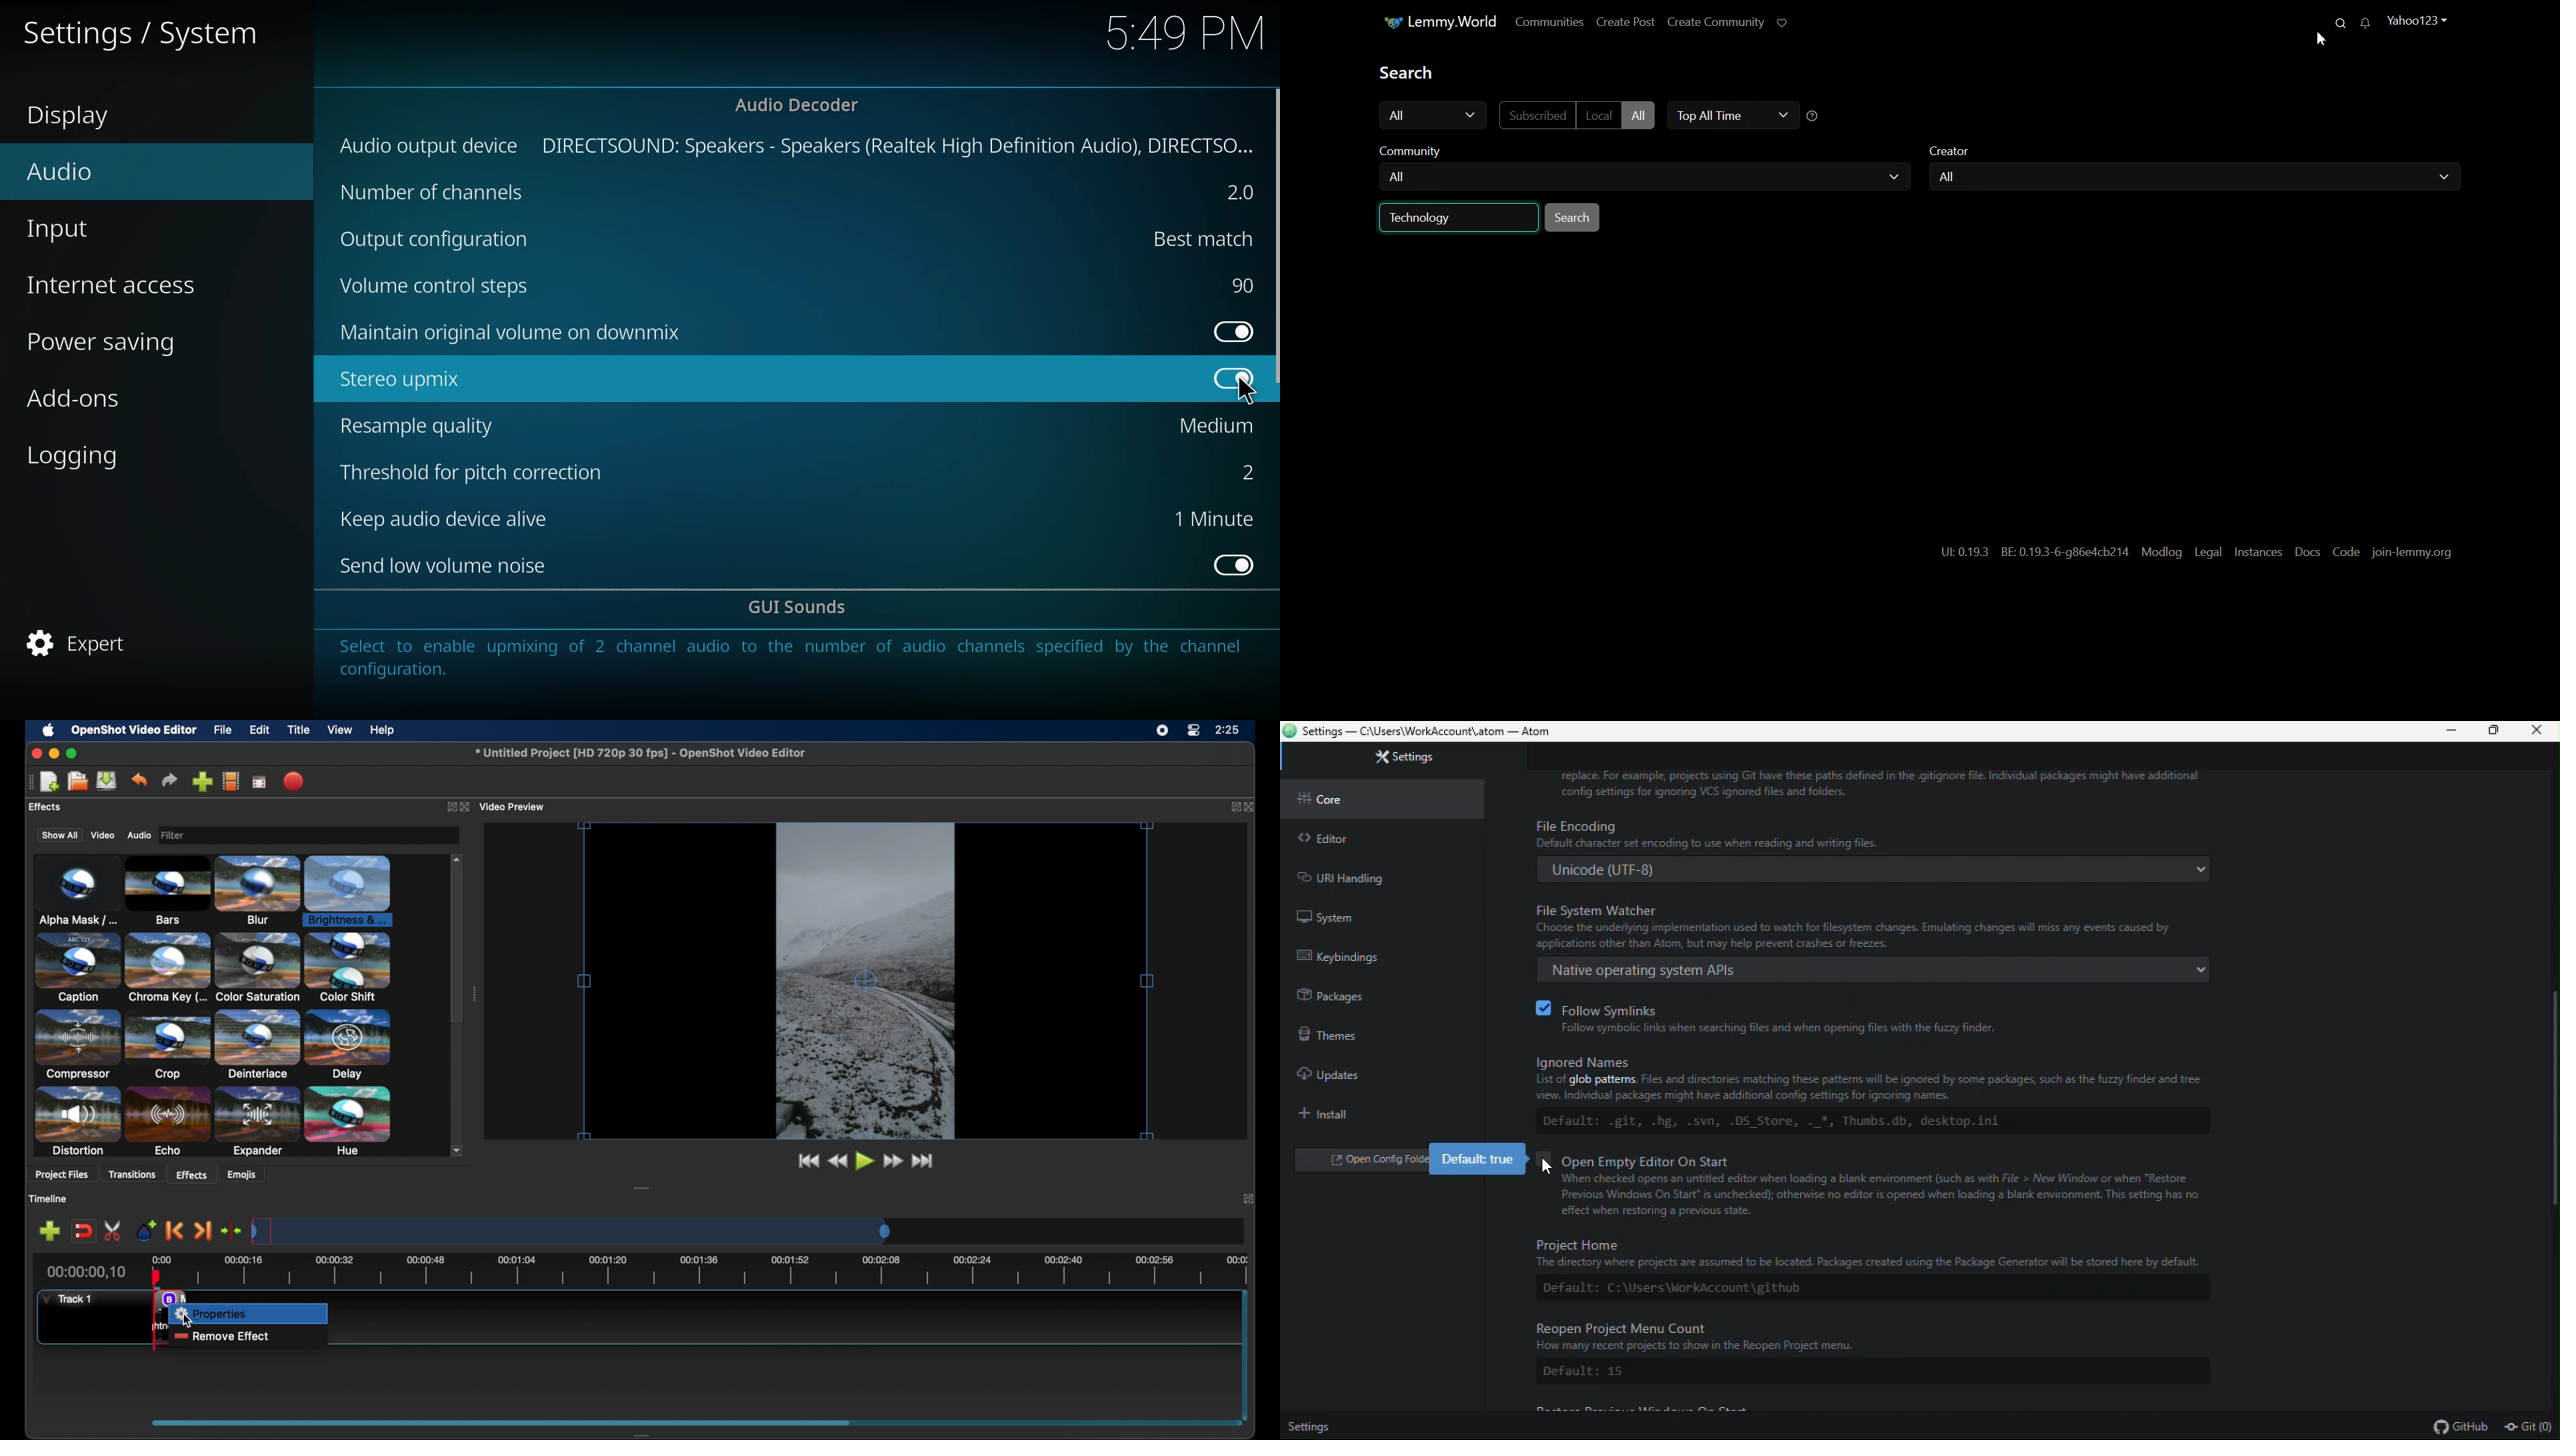 Image resolution: width=2576 pixels, height=1456 pixels. I want to click on center playhead on the timeline, so click(232, 1230).